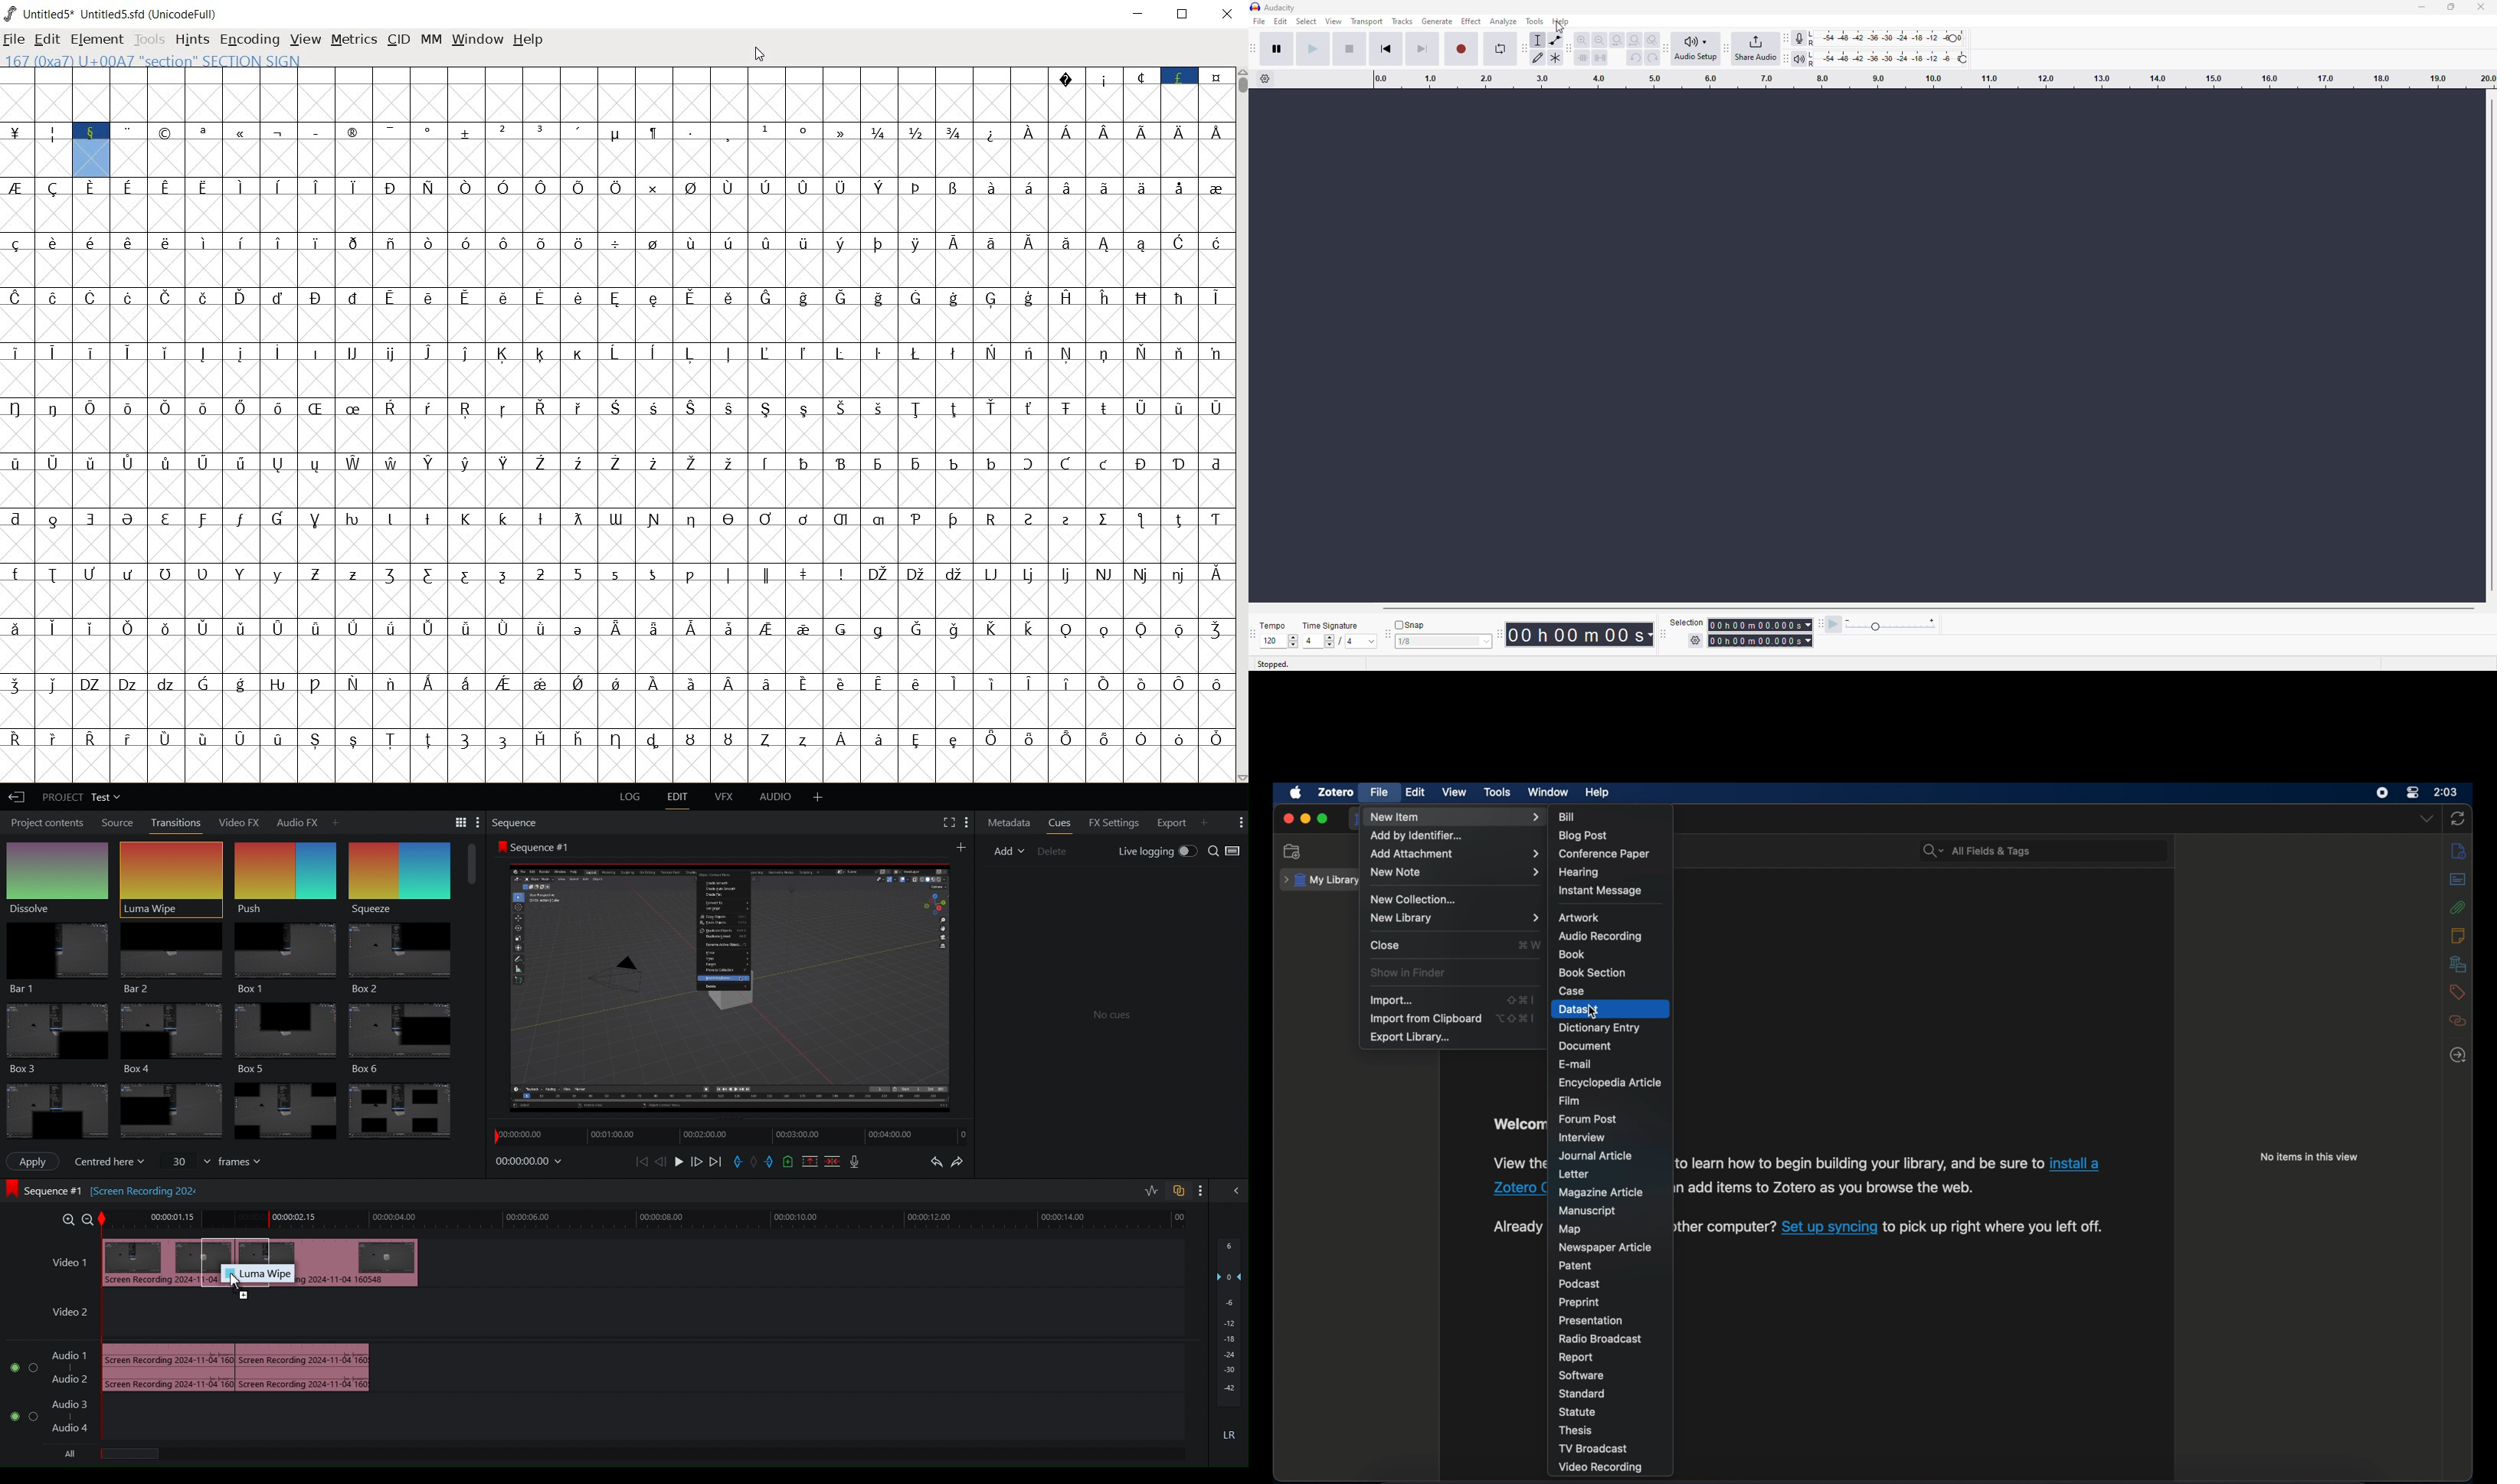 This screenshot has height=1484, width=2520. What do you see at coordinates (954, 205) in the screenshot?
I see `accented characters` at bounding box center [954, 205].